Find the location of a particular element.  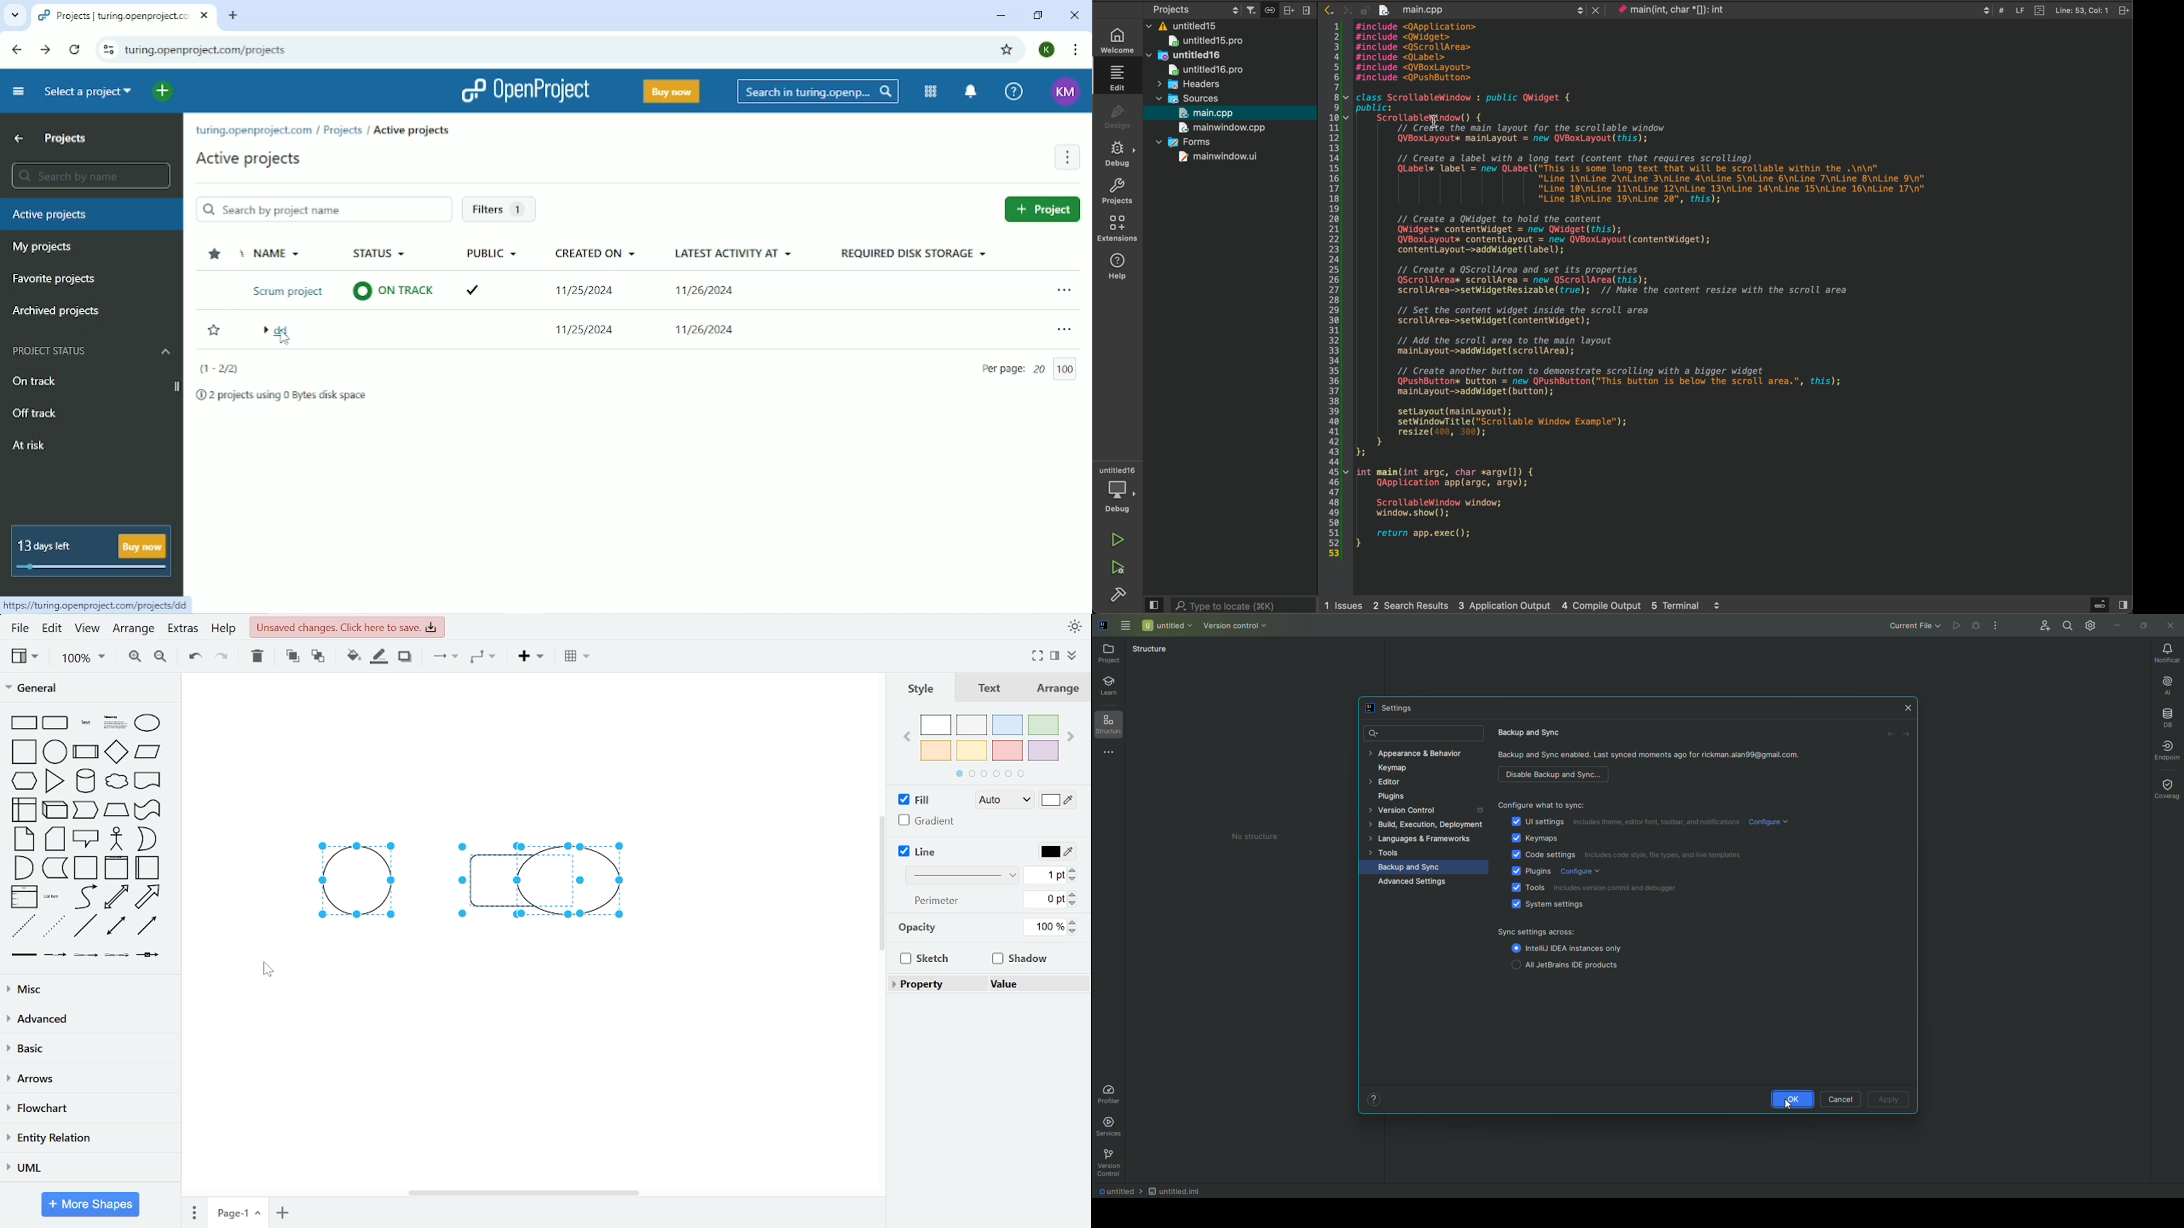

Build, Execution, Deployment is located at coordinates (1428, 825).